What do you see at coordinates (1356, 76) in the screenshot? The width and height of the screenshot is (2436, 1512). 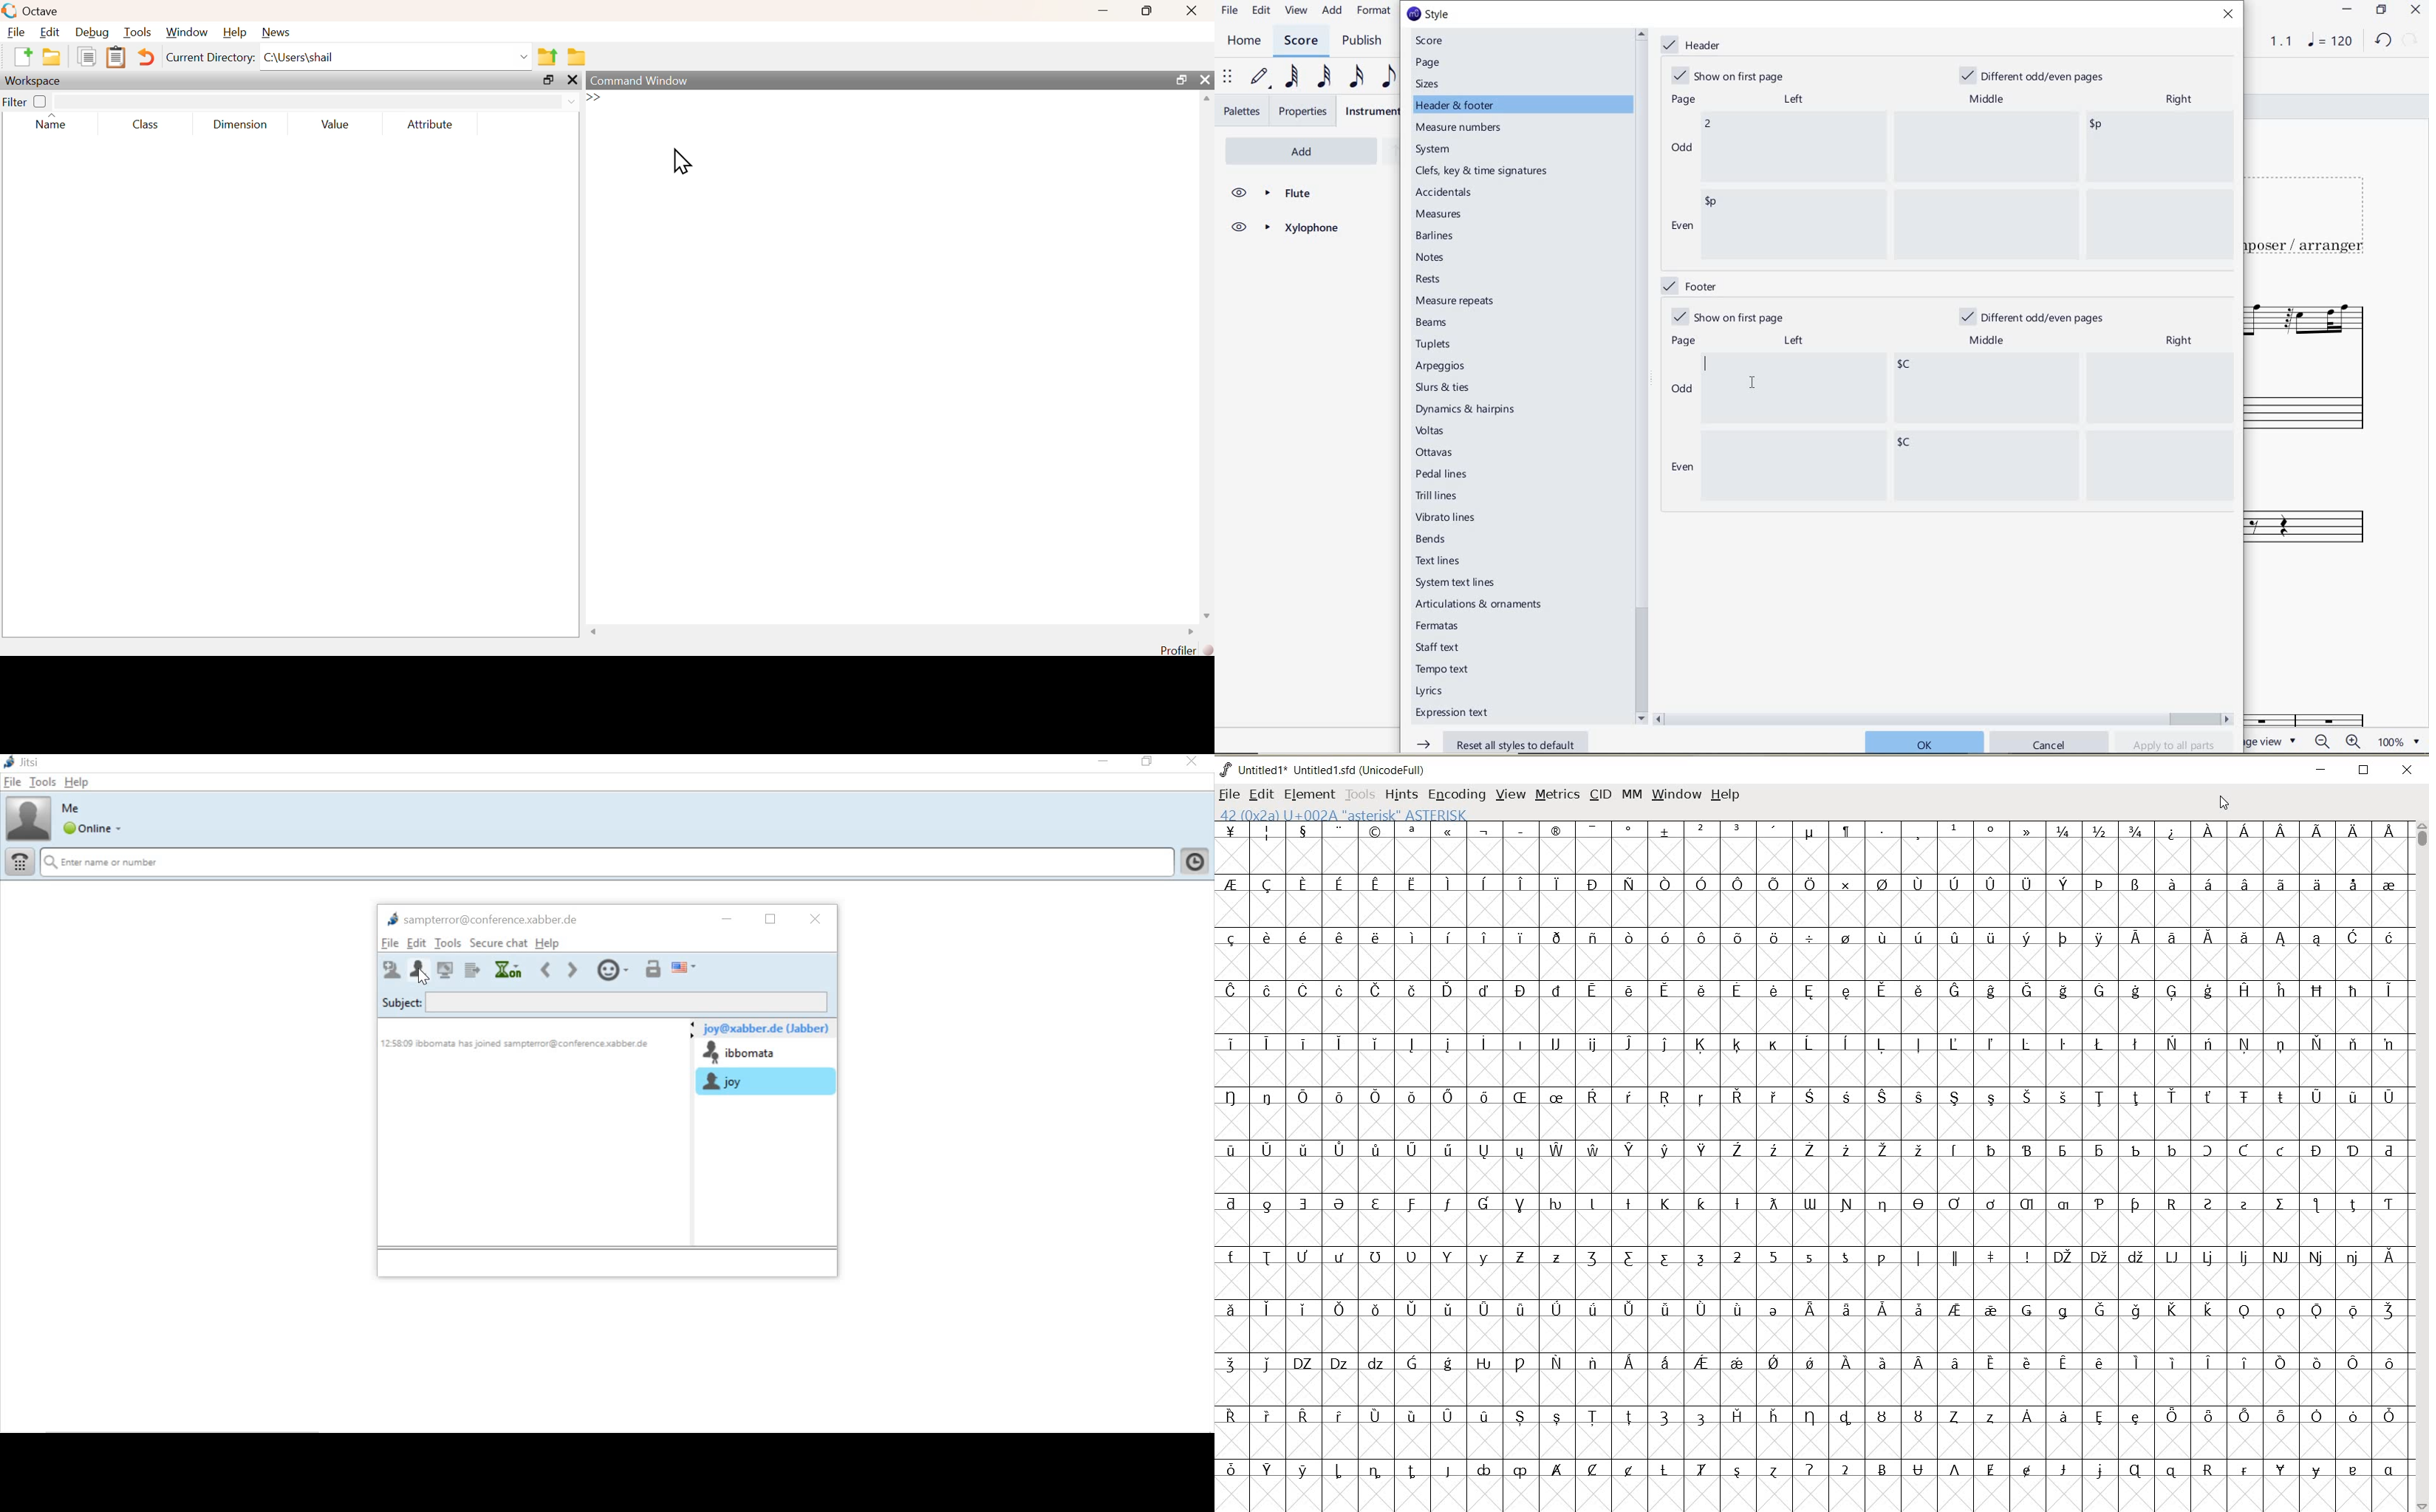 I see `16TH NOTE` at bounding box center [1356, 76].